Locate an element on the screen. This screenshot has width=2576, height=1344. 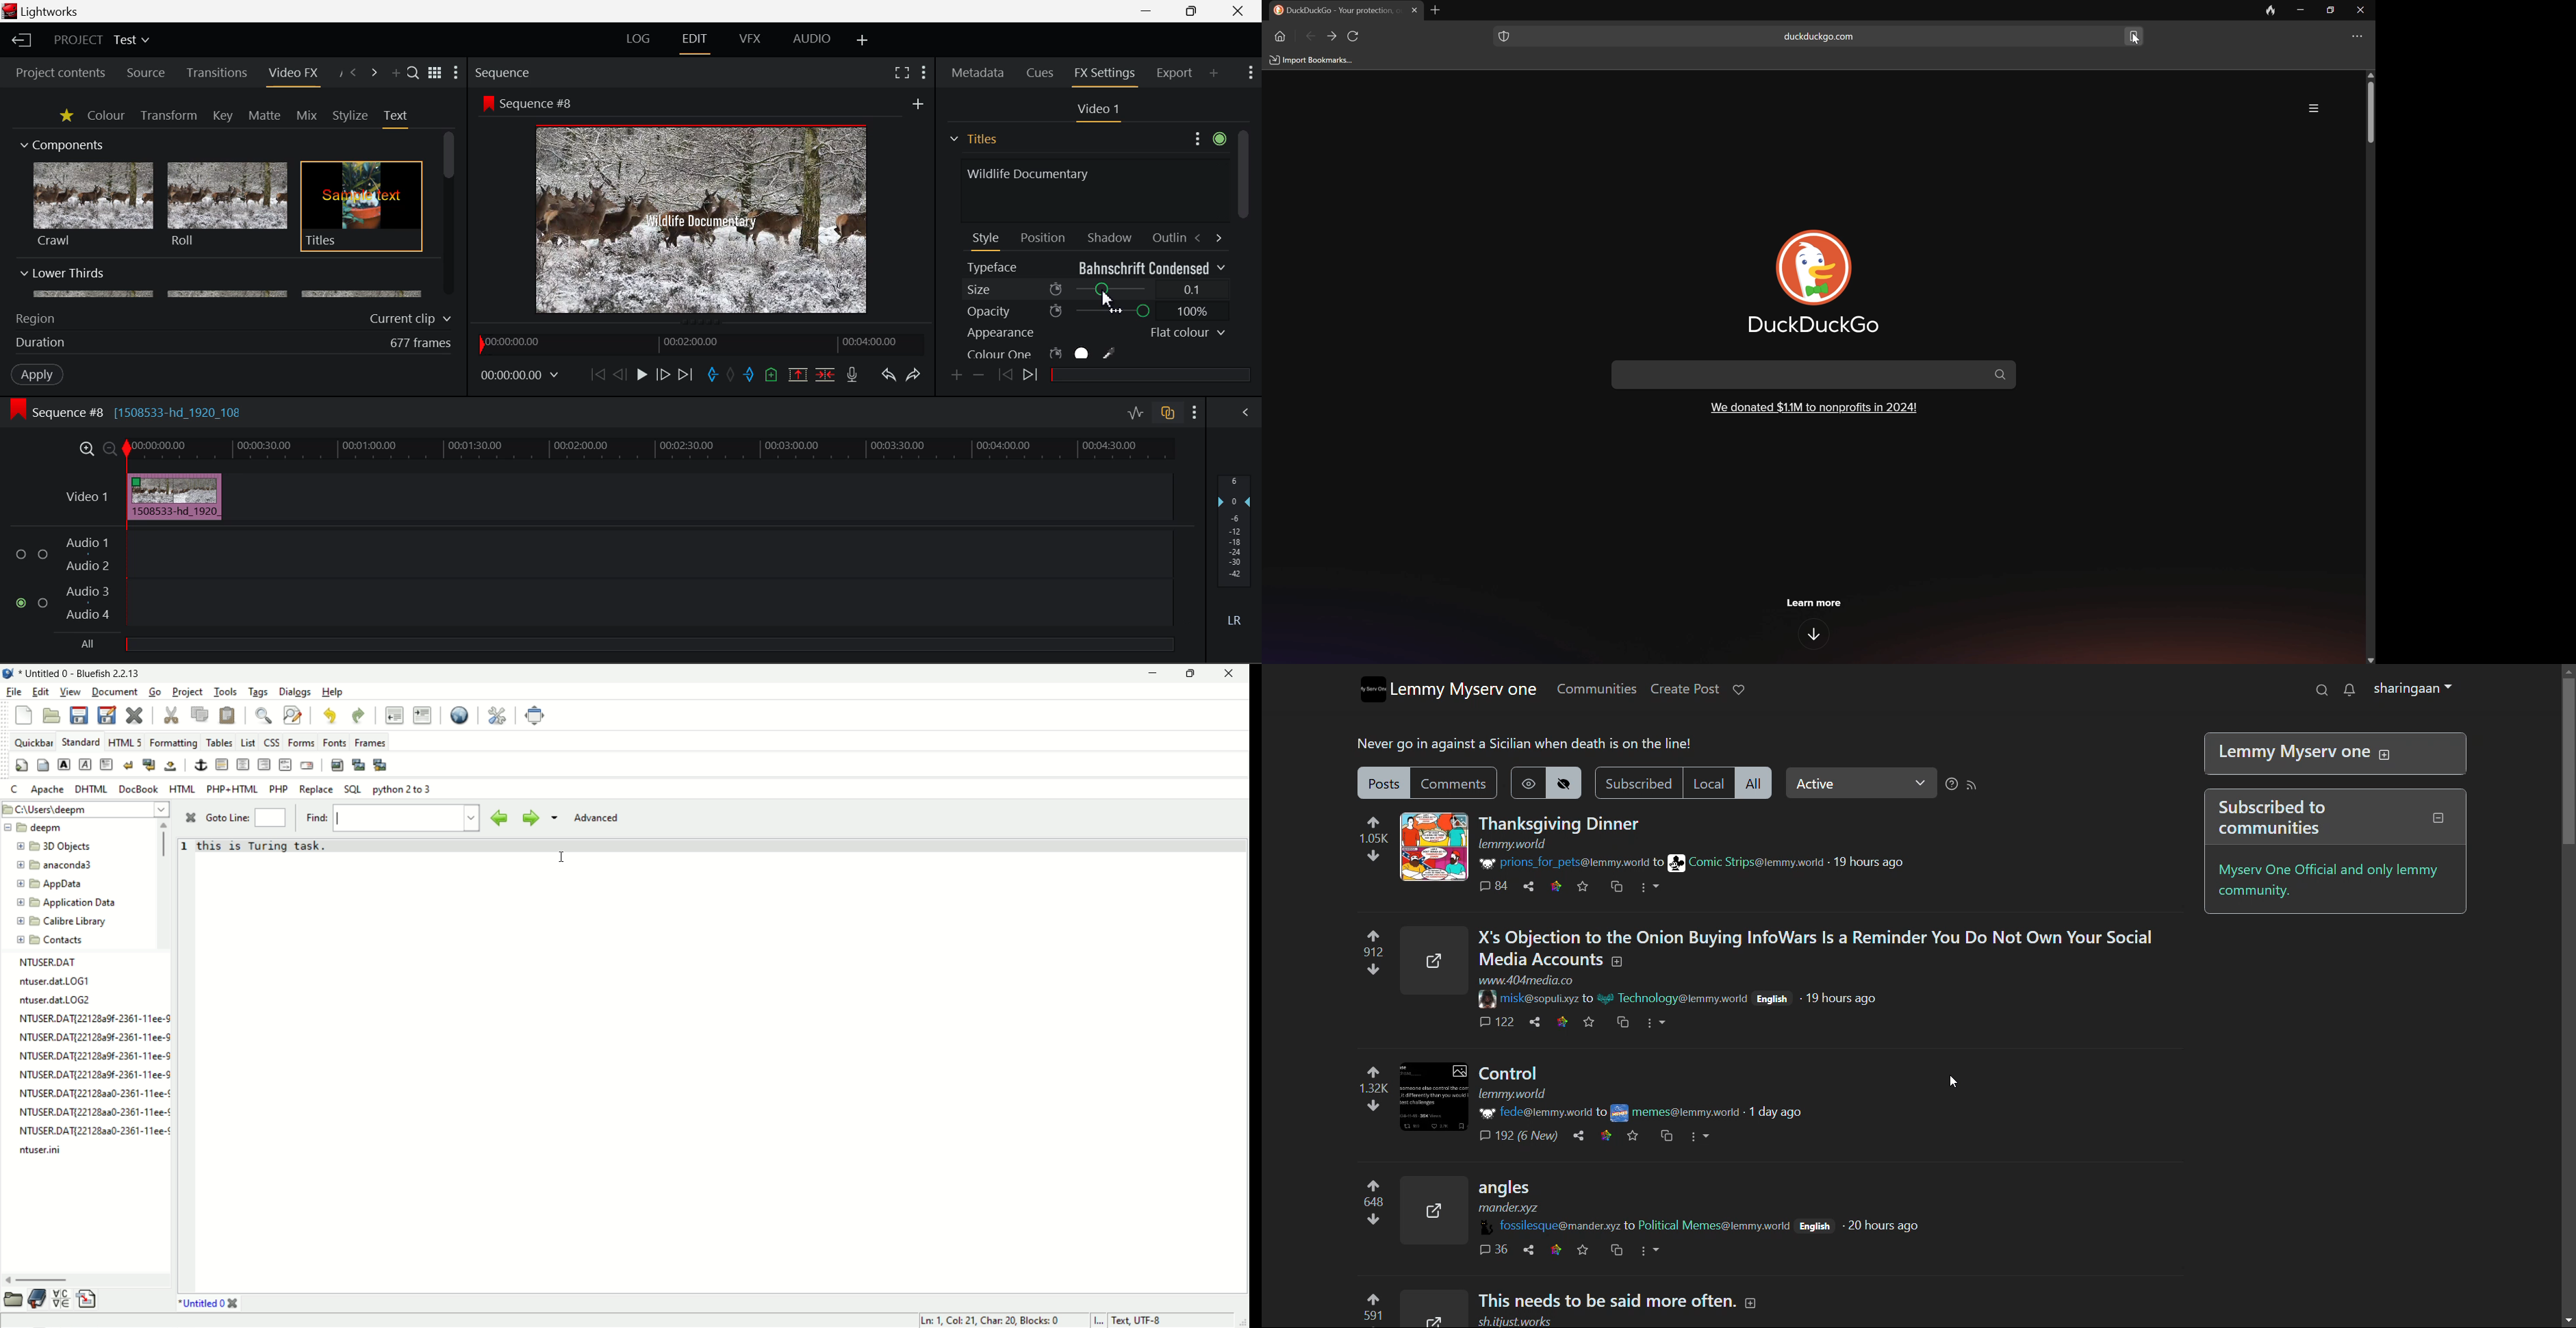
strong is located at coordinates (64, 764).